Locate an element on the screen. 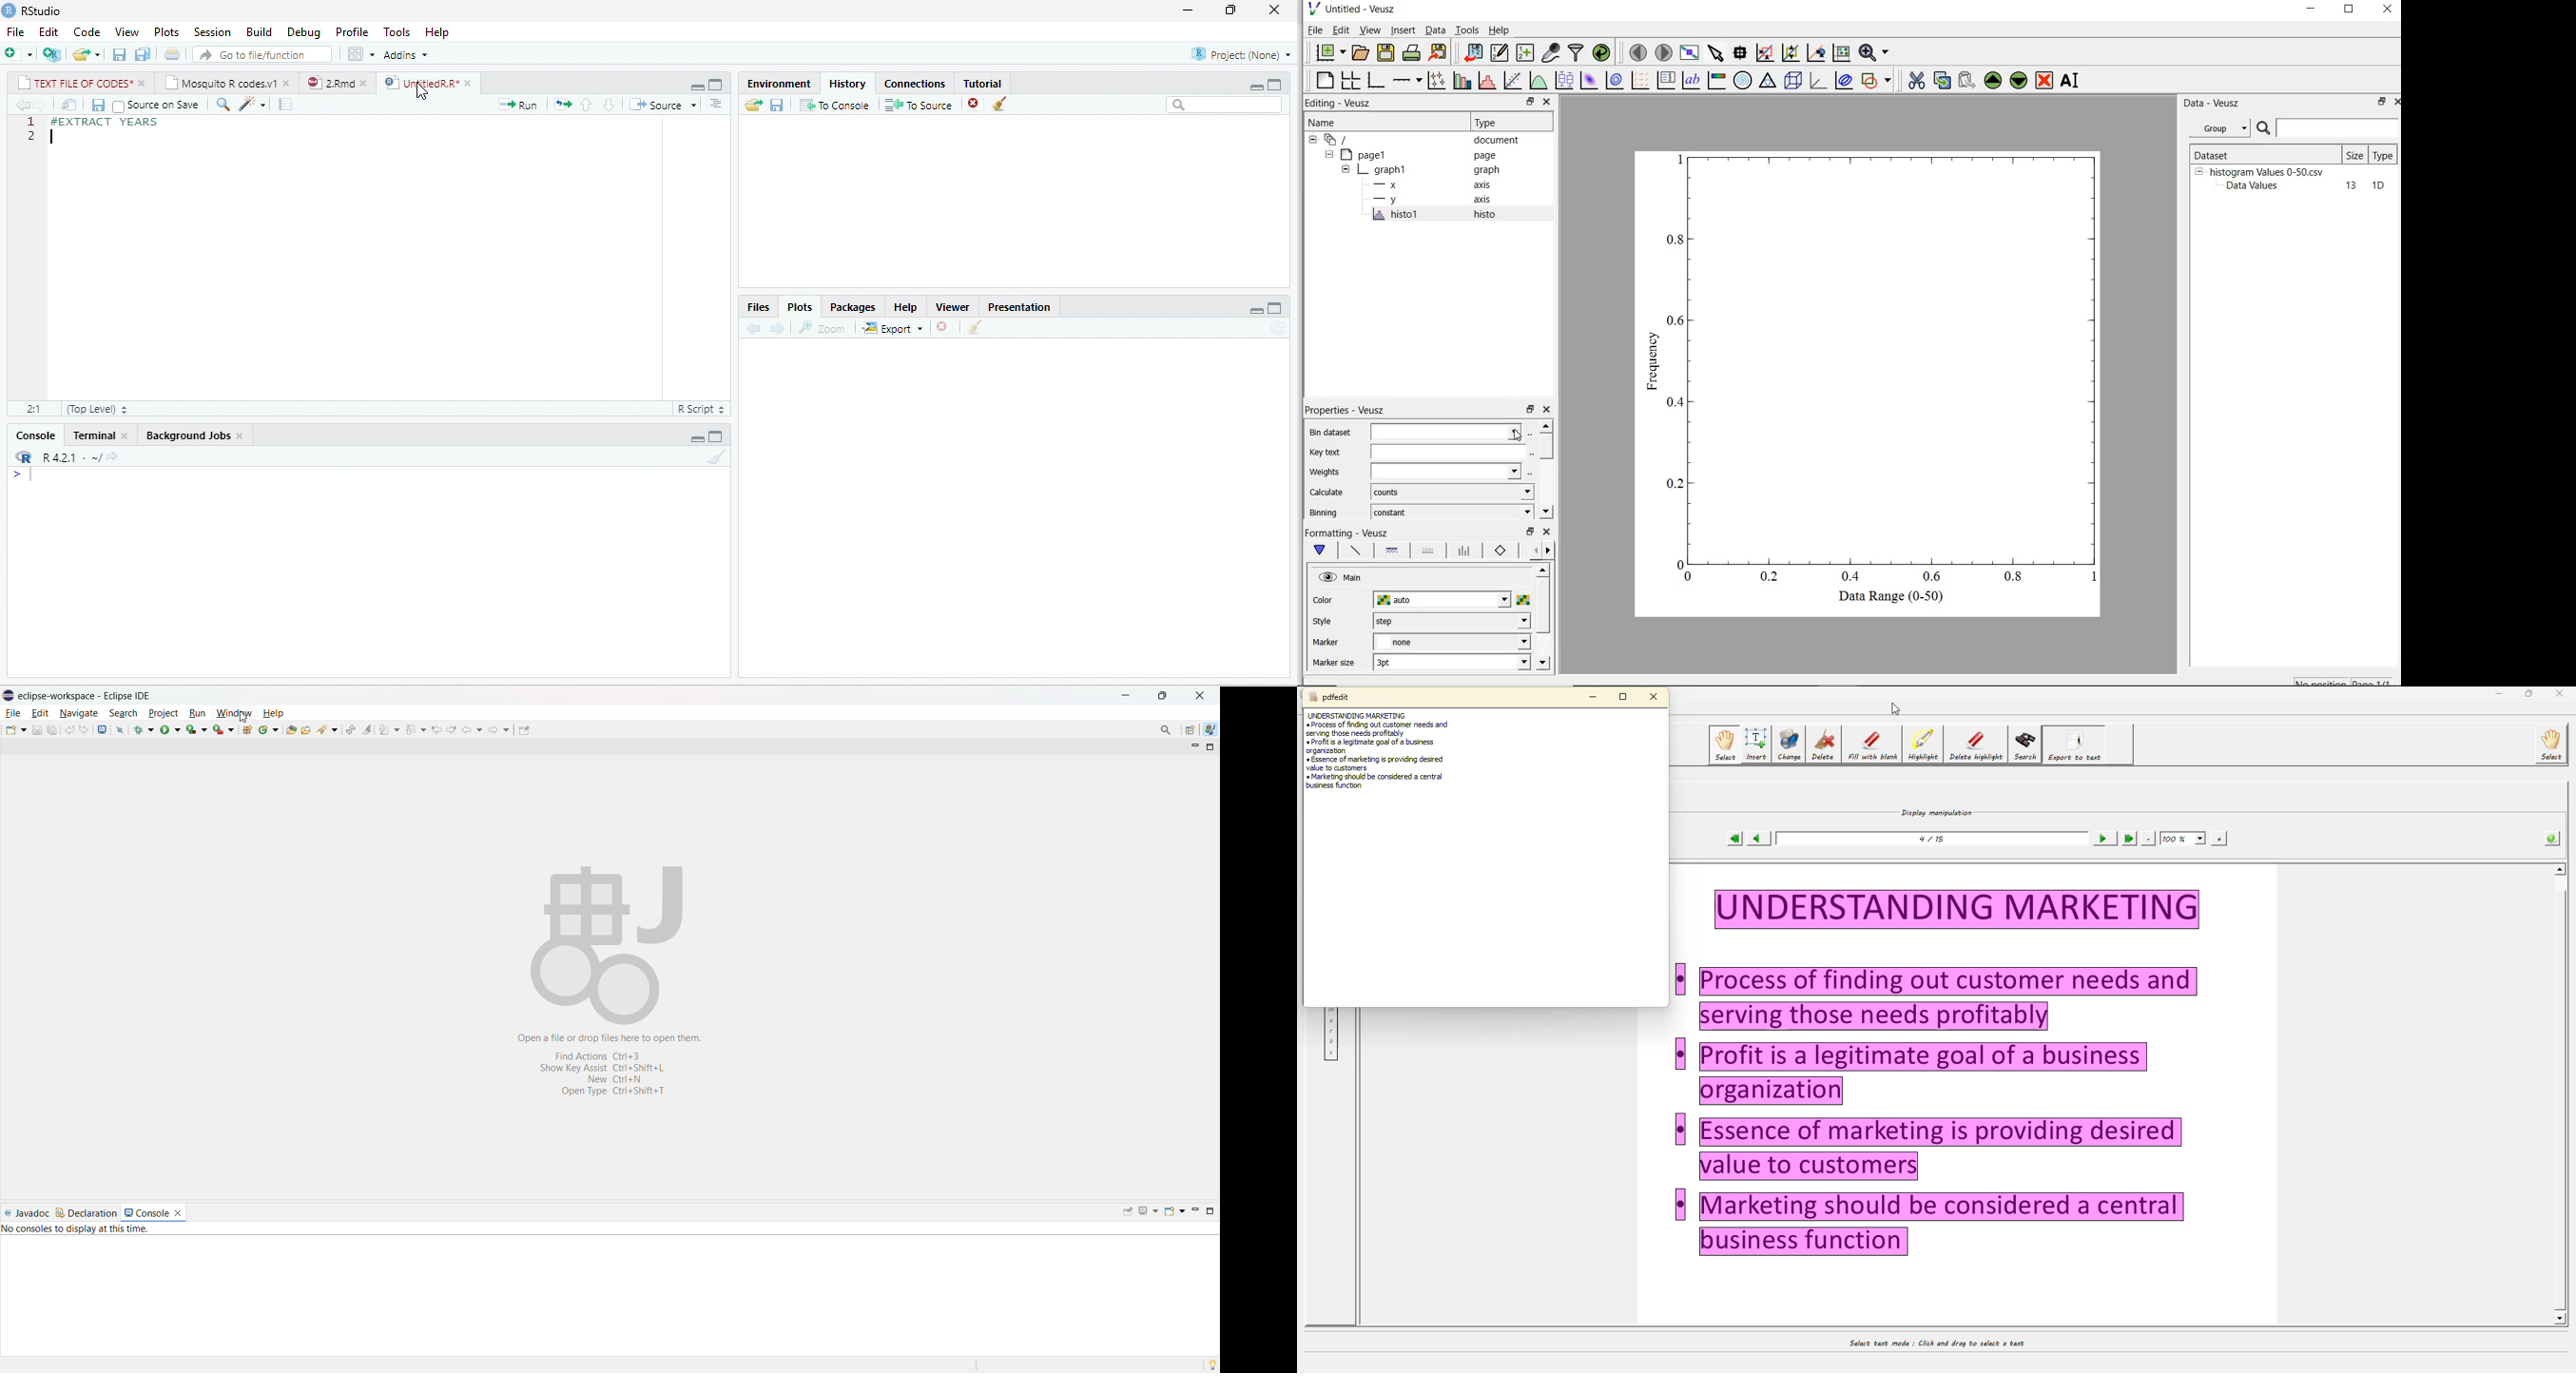  console is located at coordinates (146, 1212).